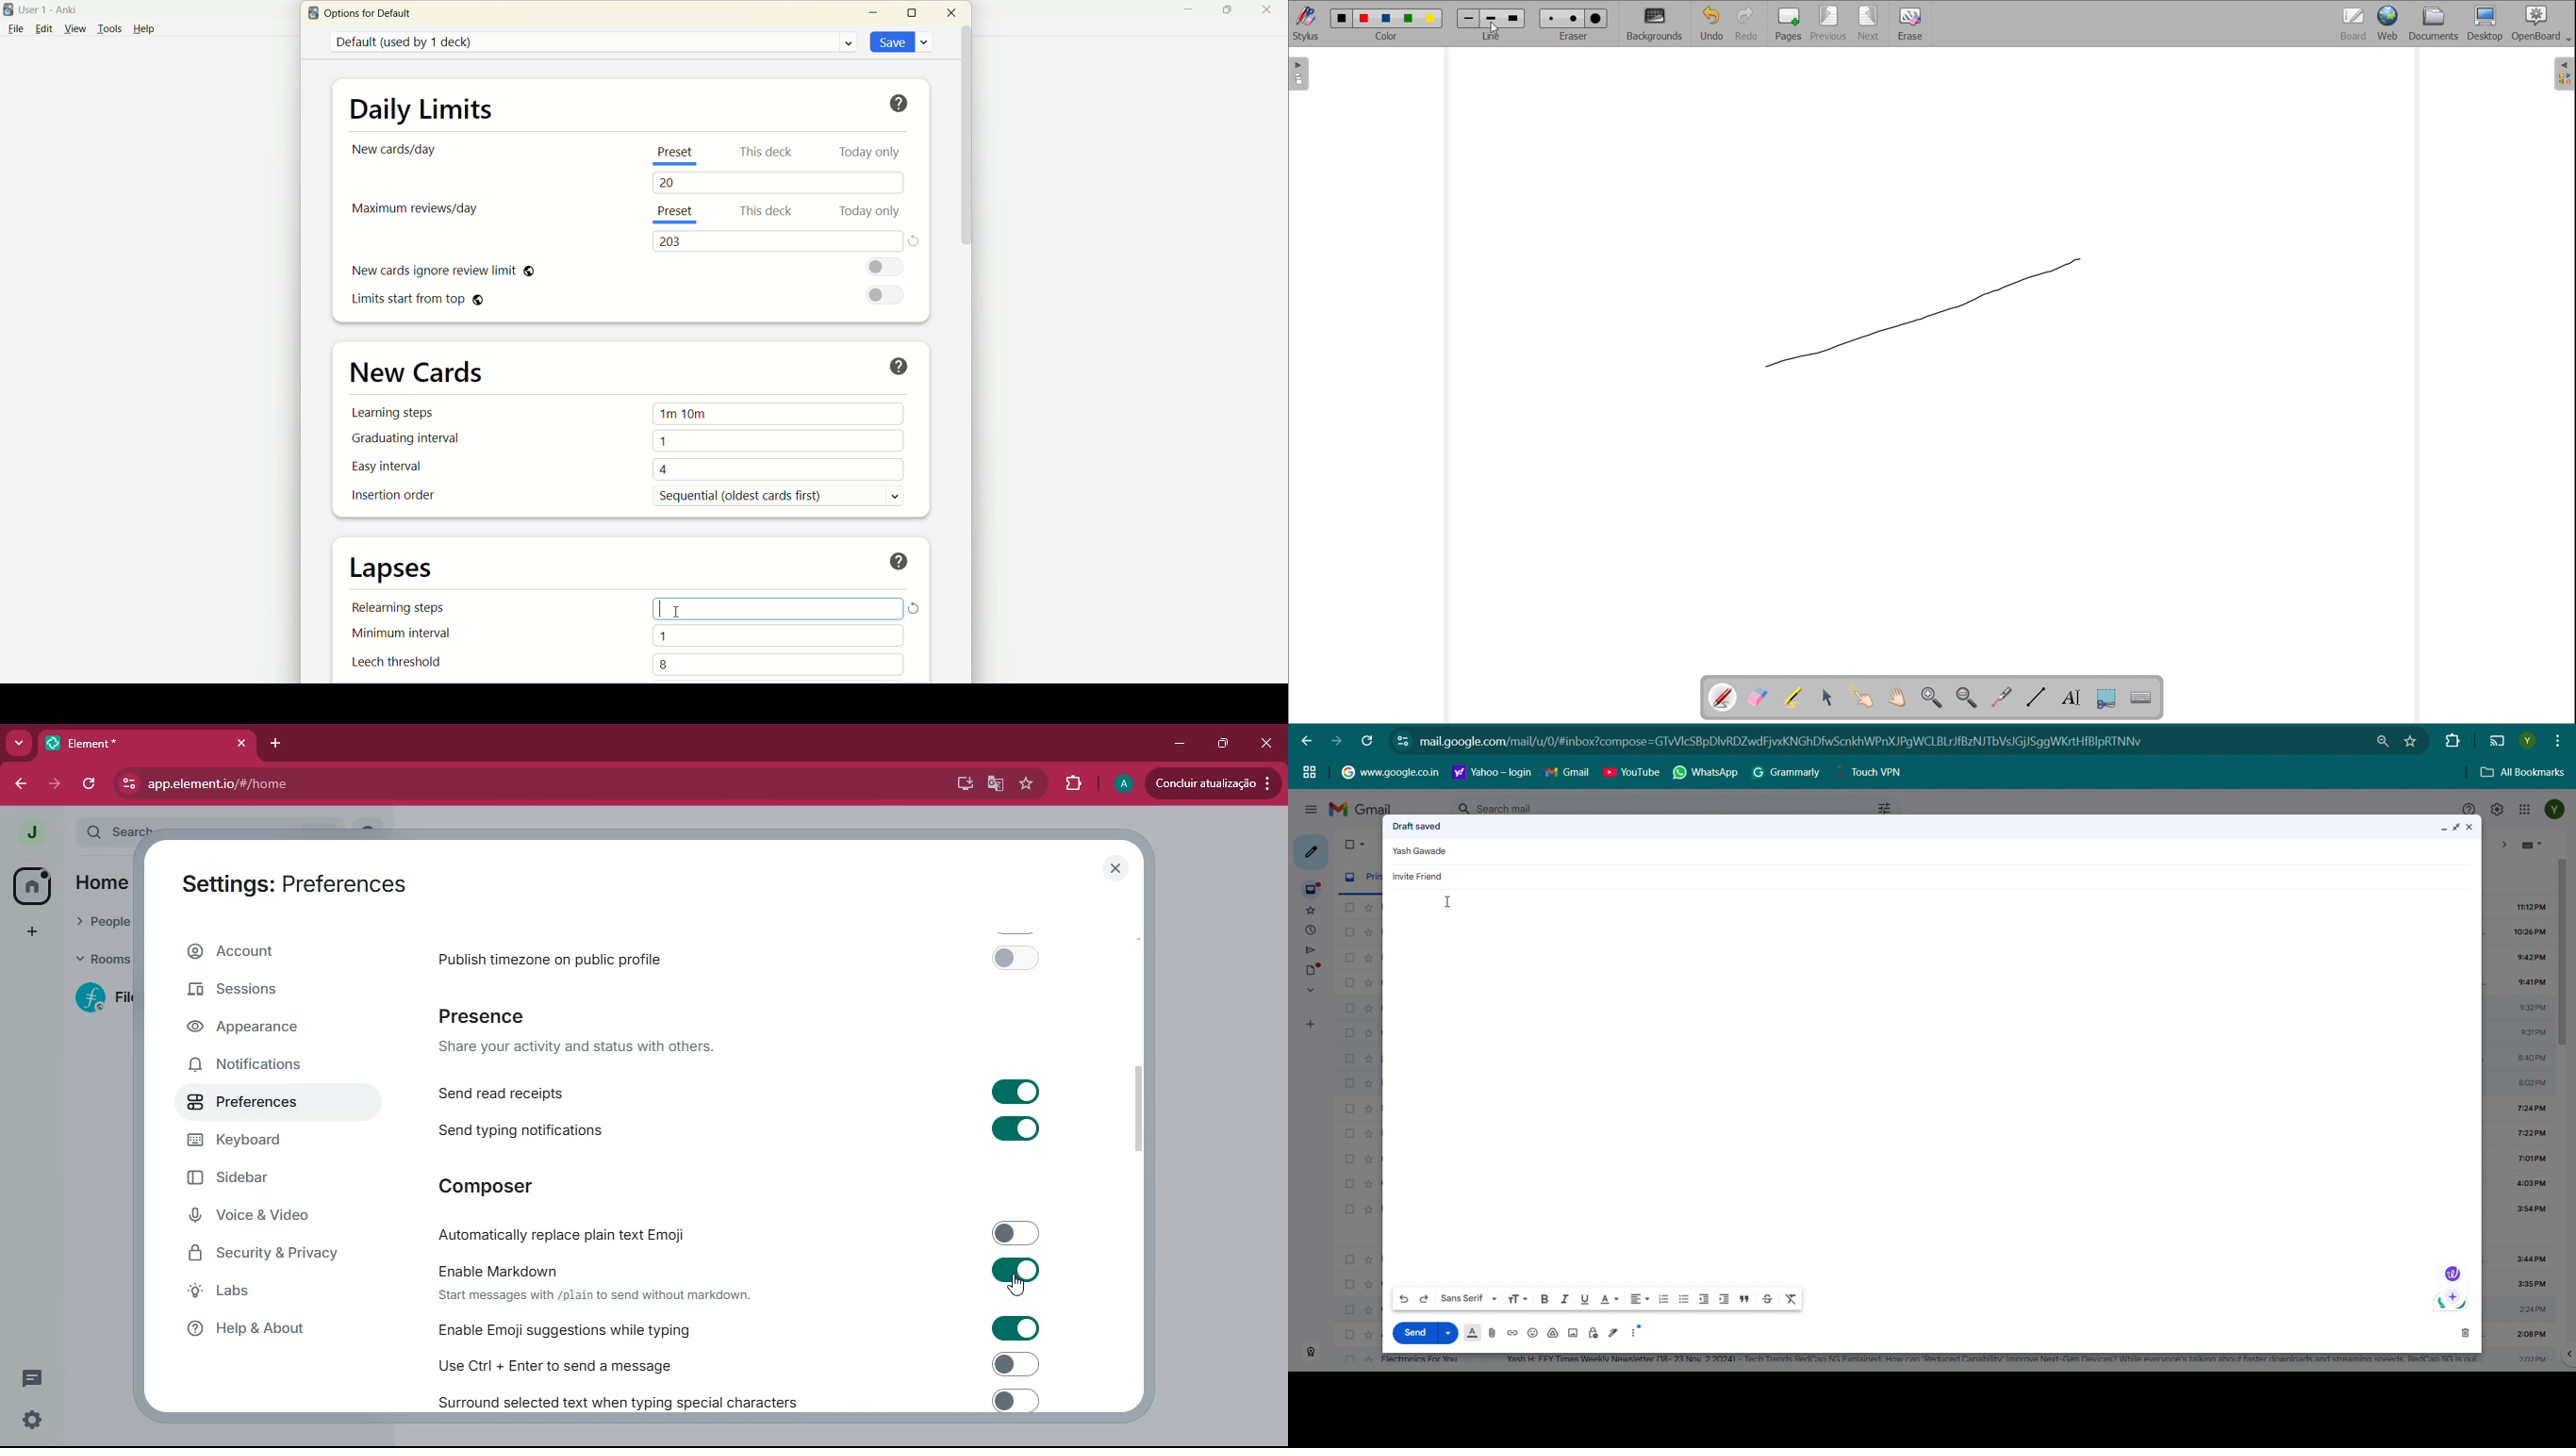 The height and width of the screenshot is (1456, 2576). I want to click on keyboard, so click(264, 1145).